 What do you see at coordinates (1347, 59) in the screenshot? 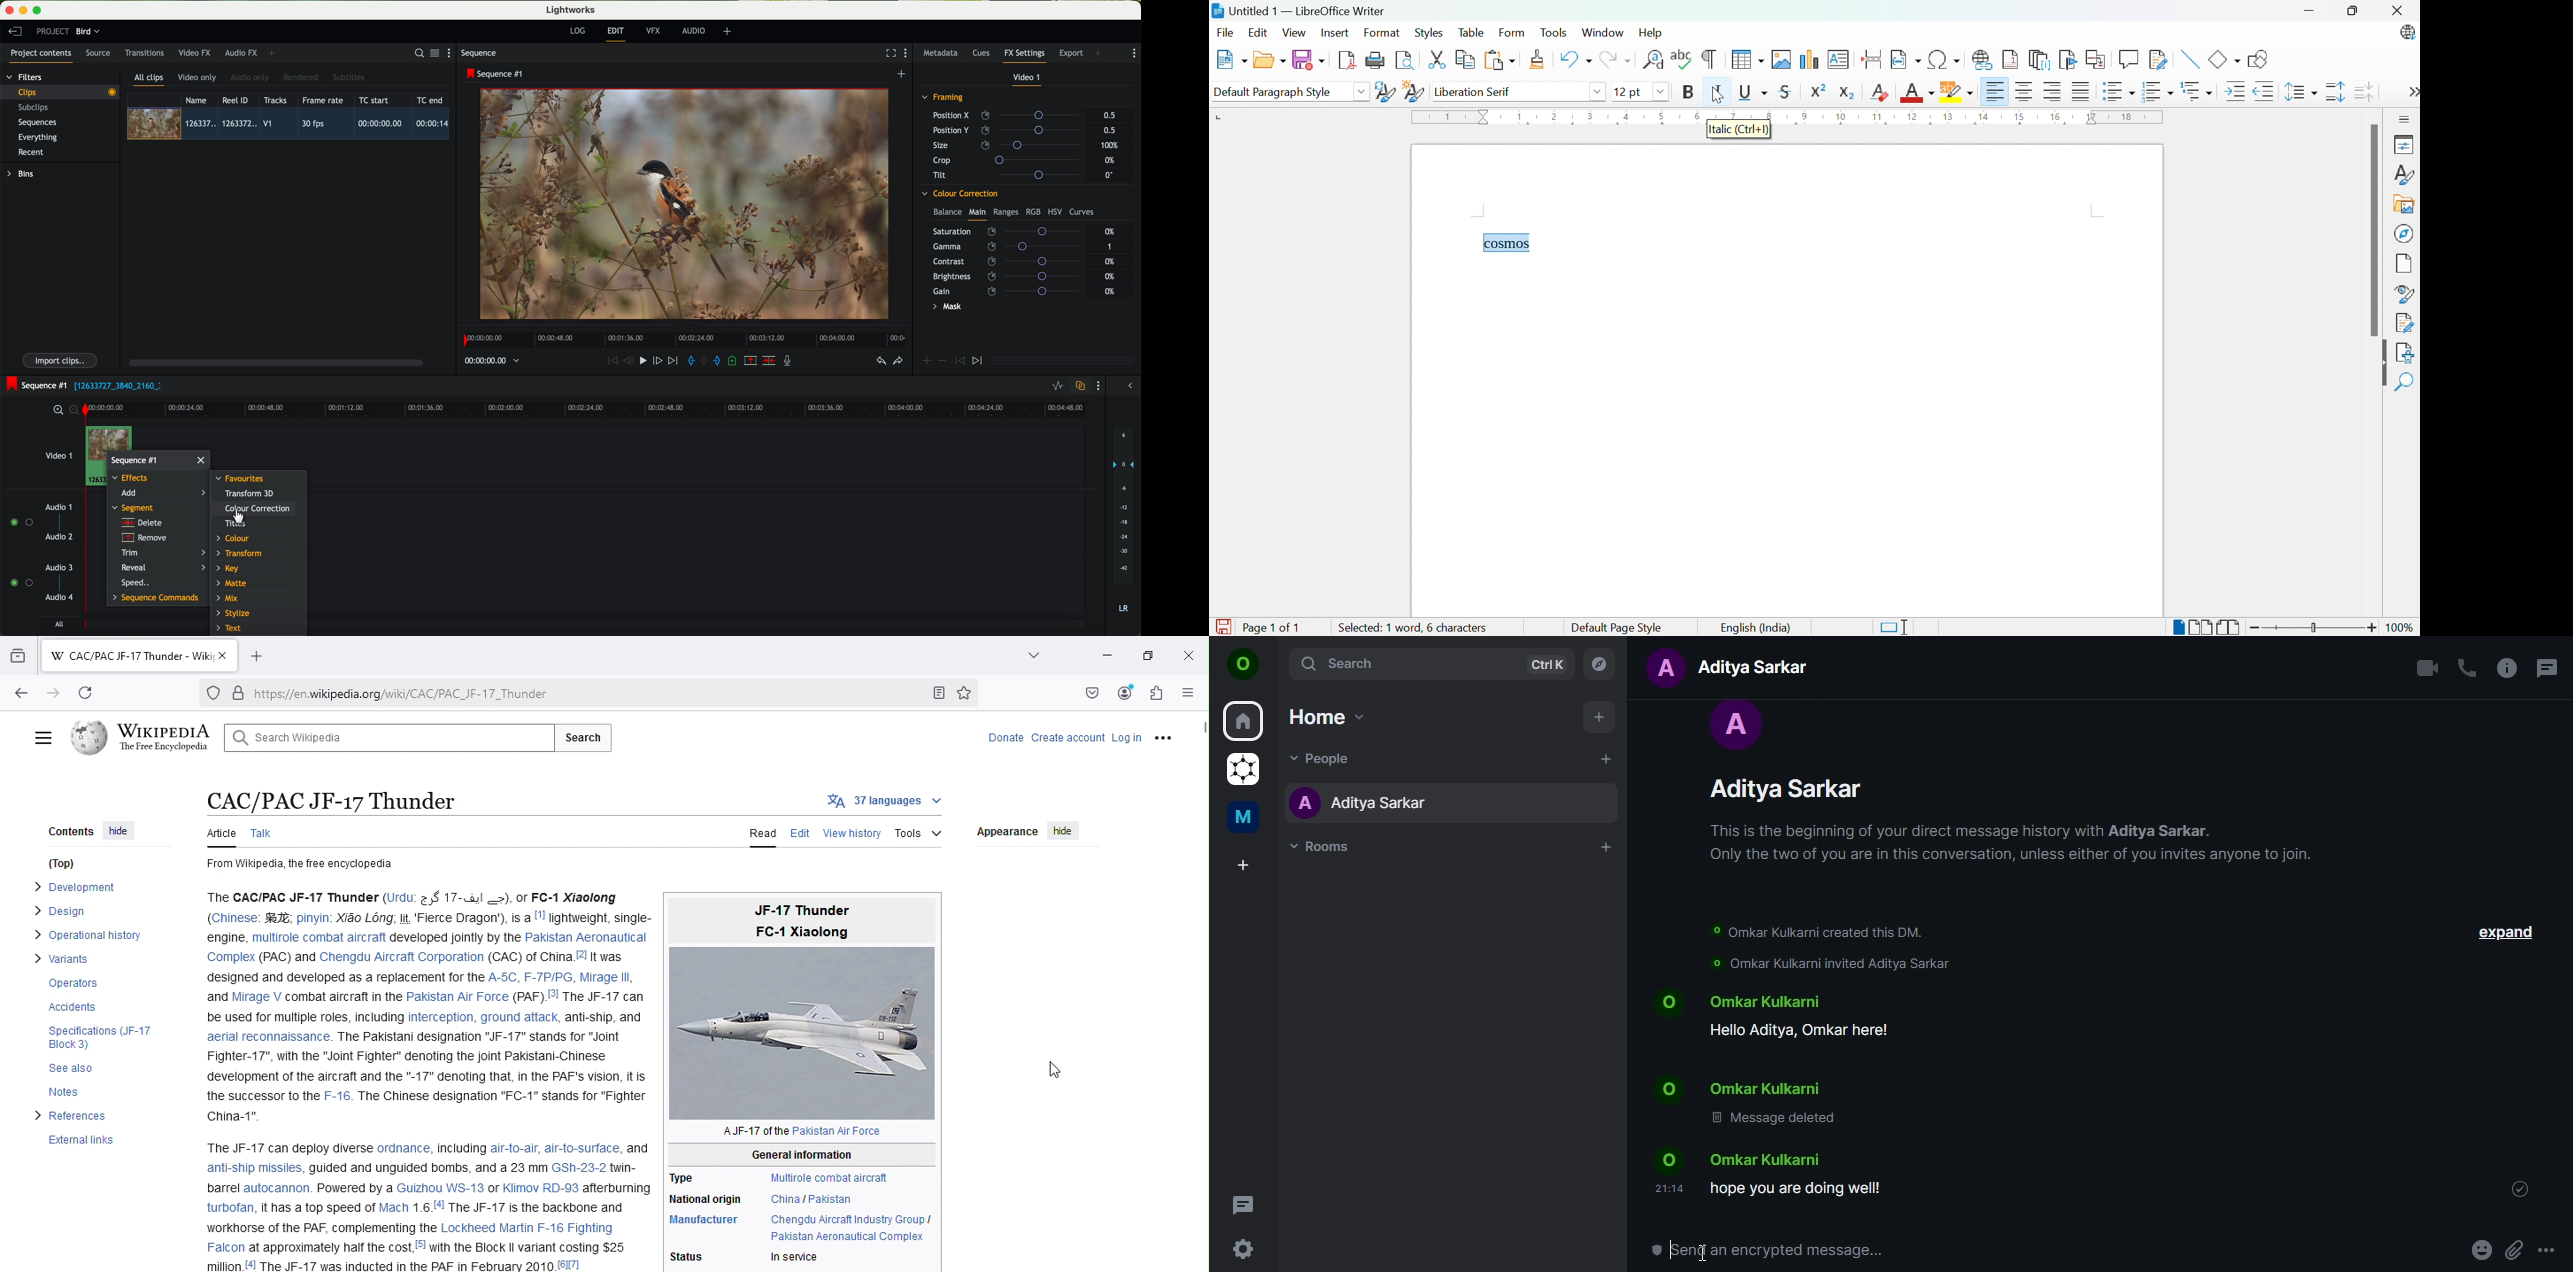
I see `Export as PDF` at bounding box center [1347, 59].